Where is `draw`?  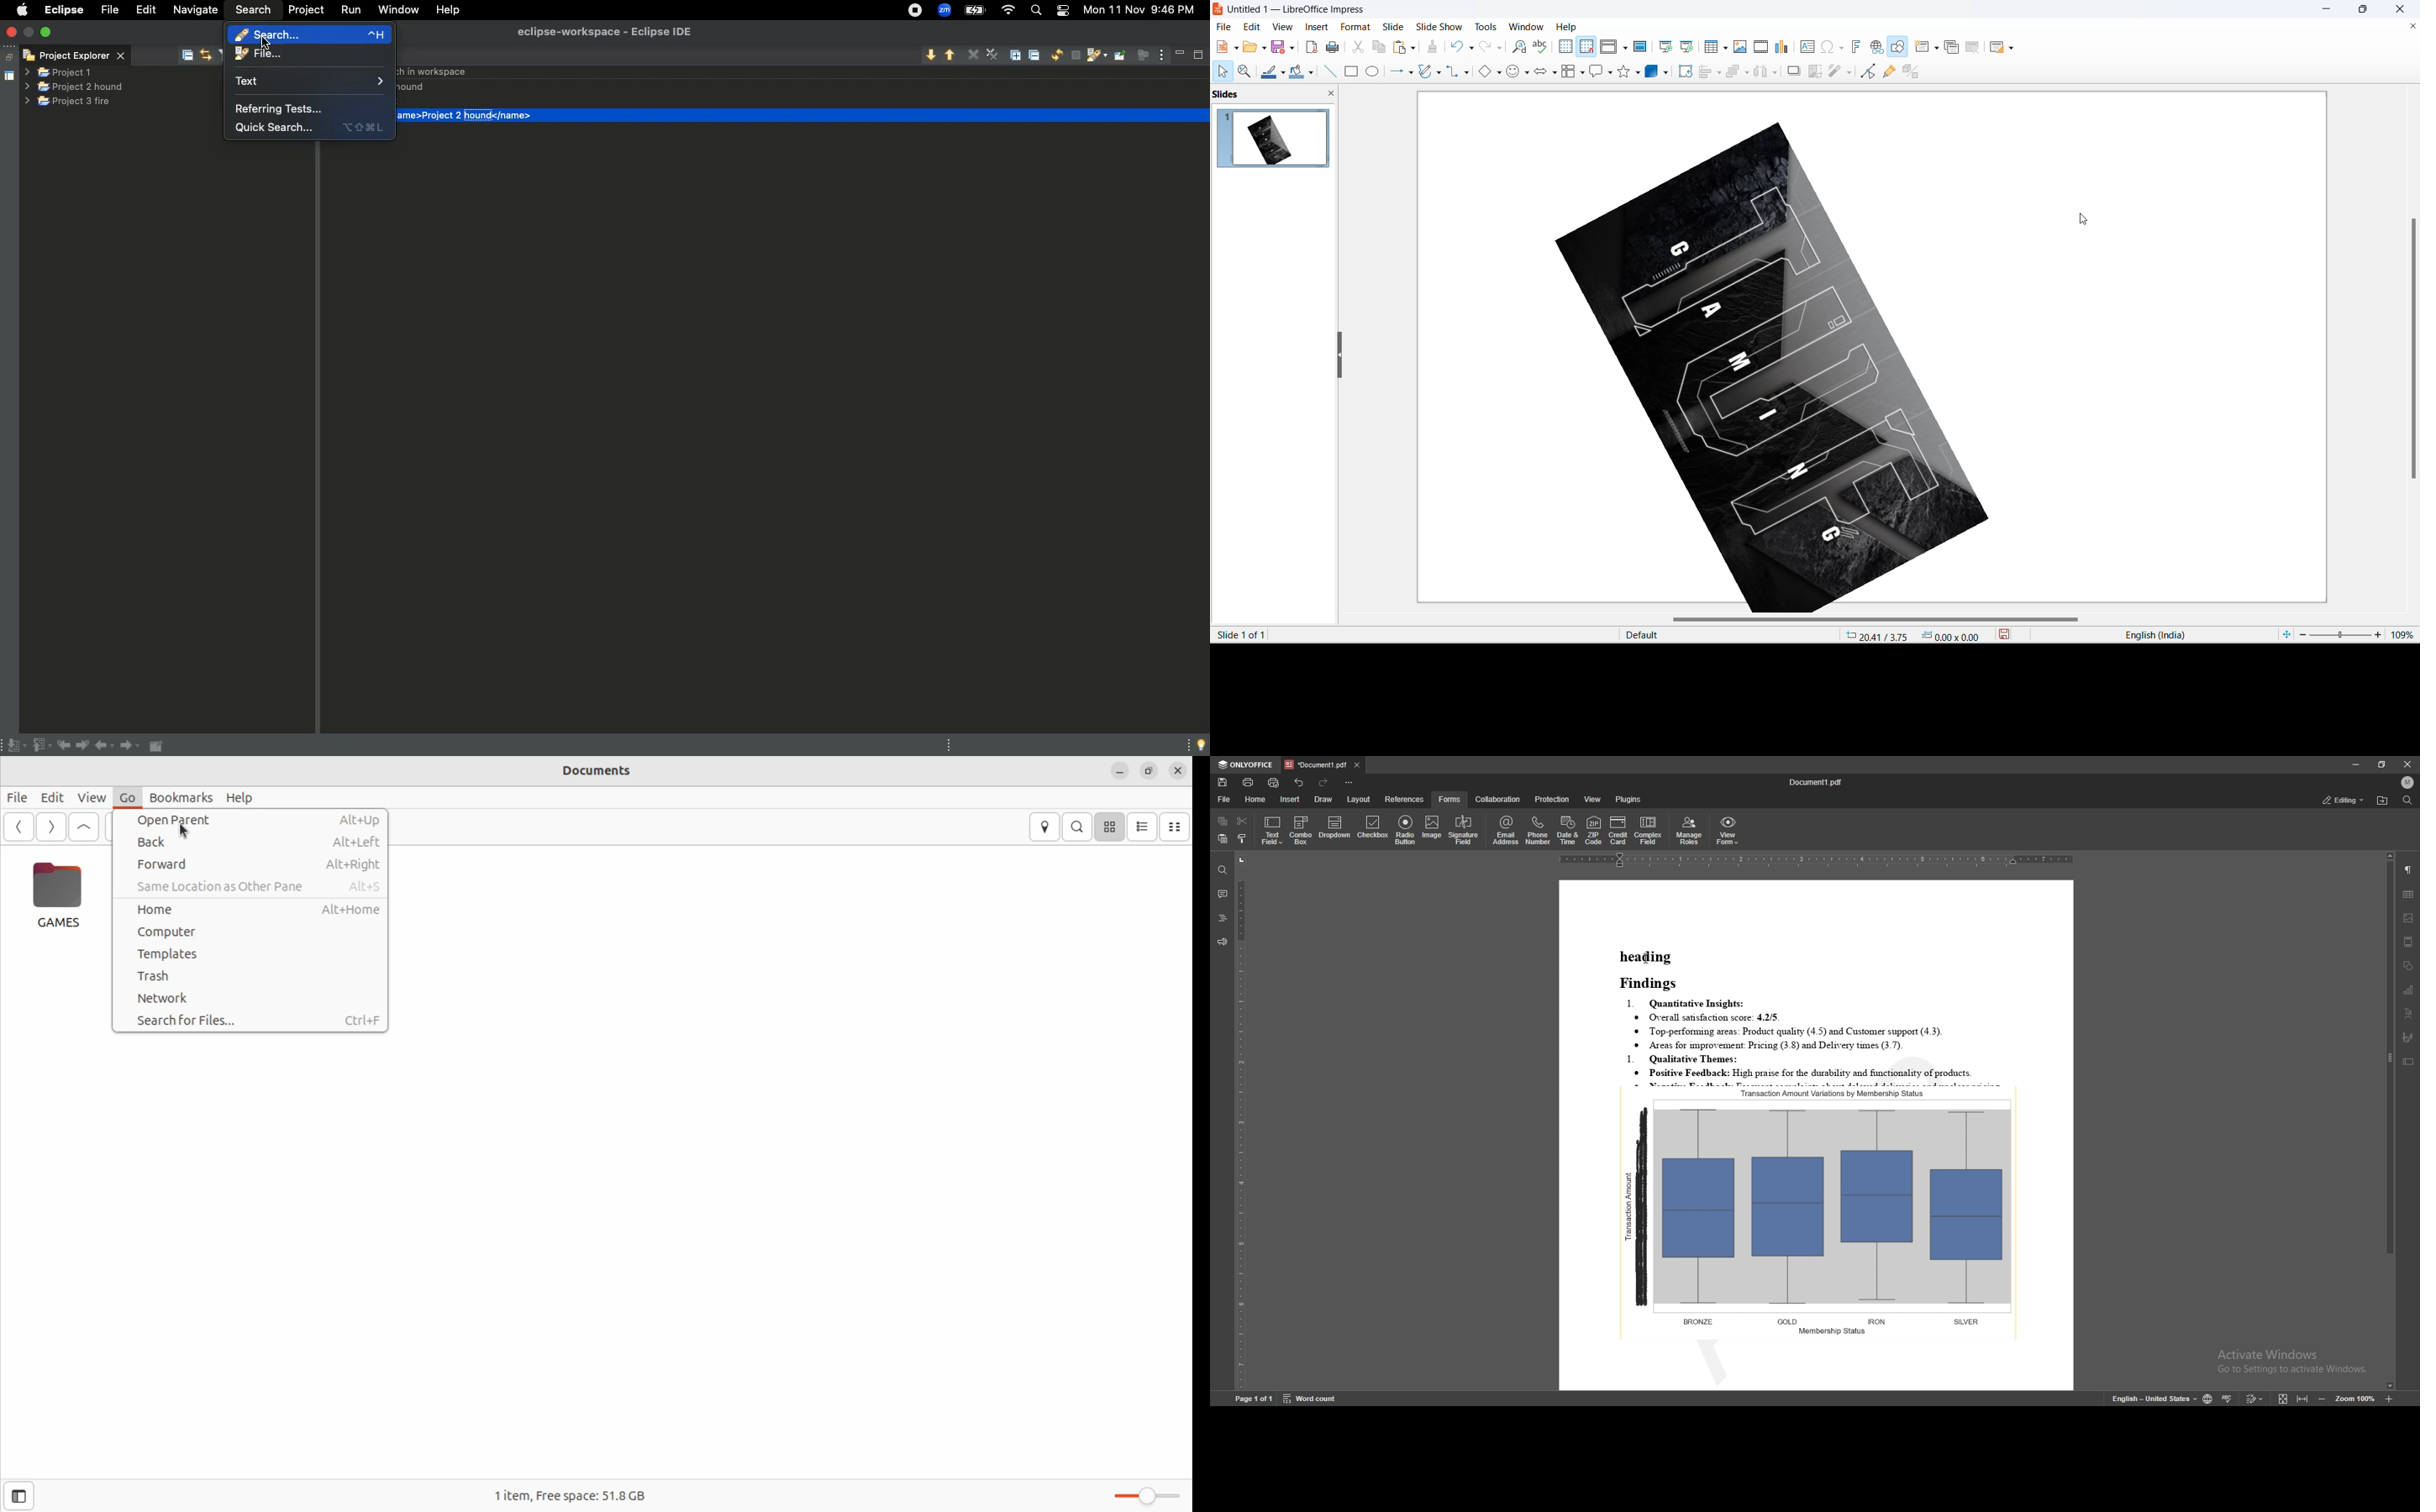
draw is located at coordinates (1323, 798).